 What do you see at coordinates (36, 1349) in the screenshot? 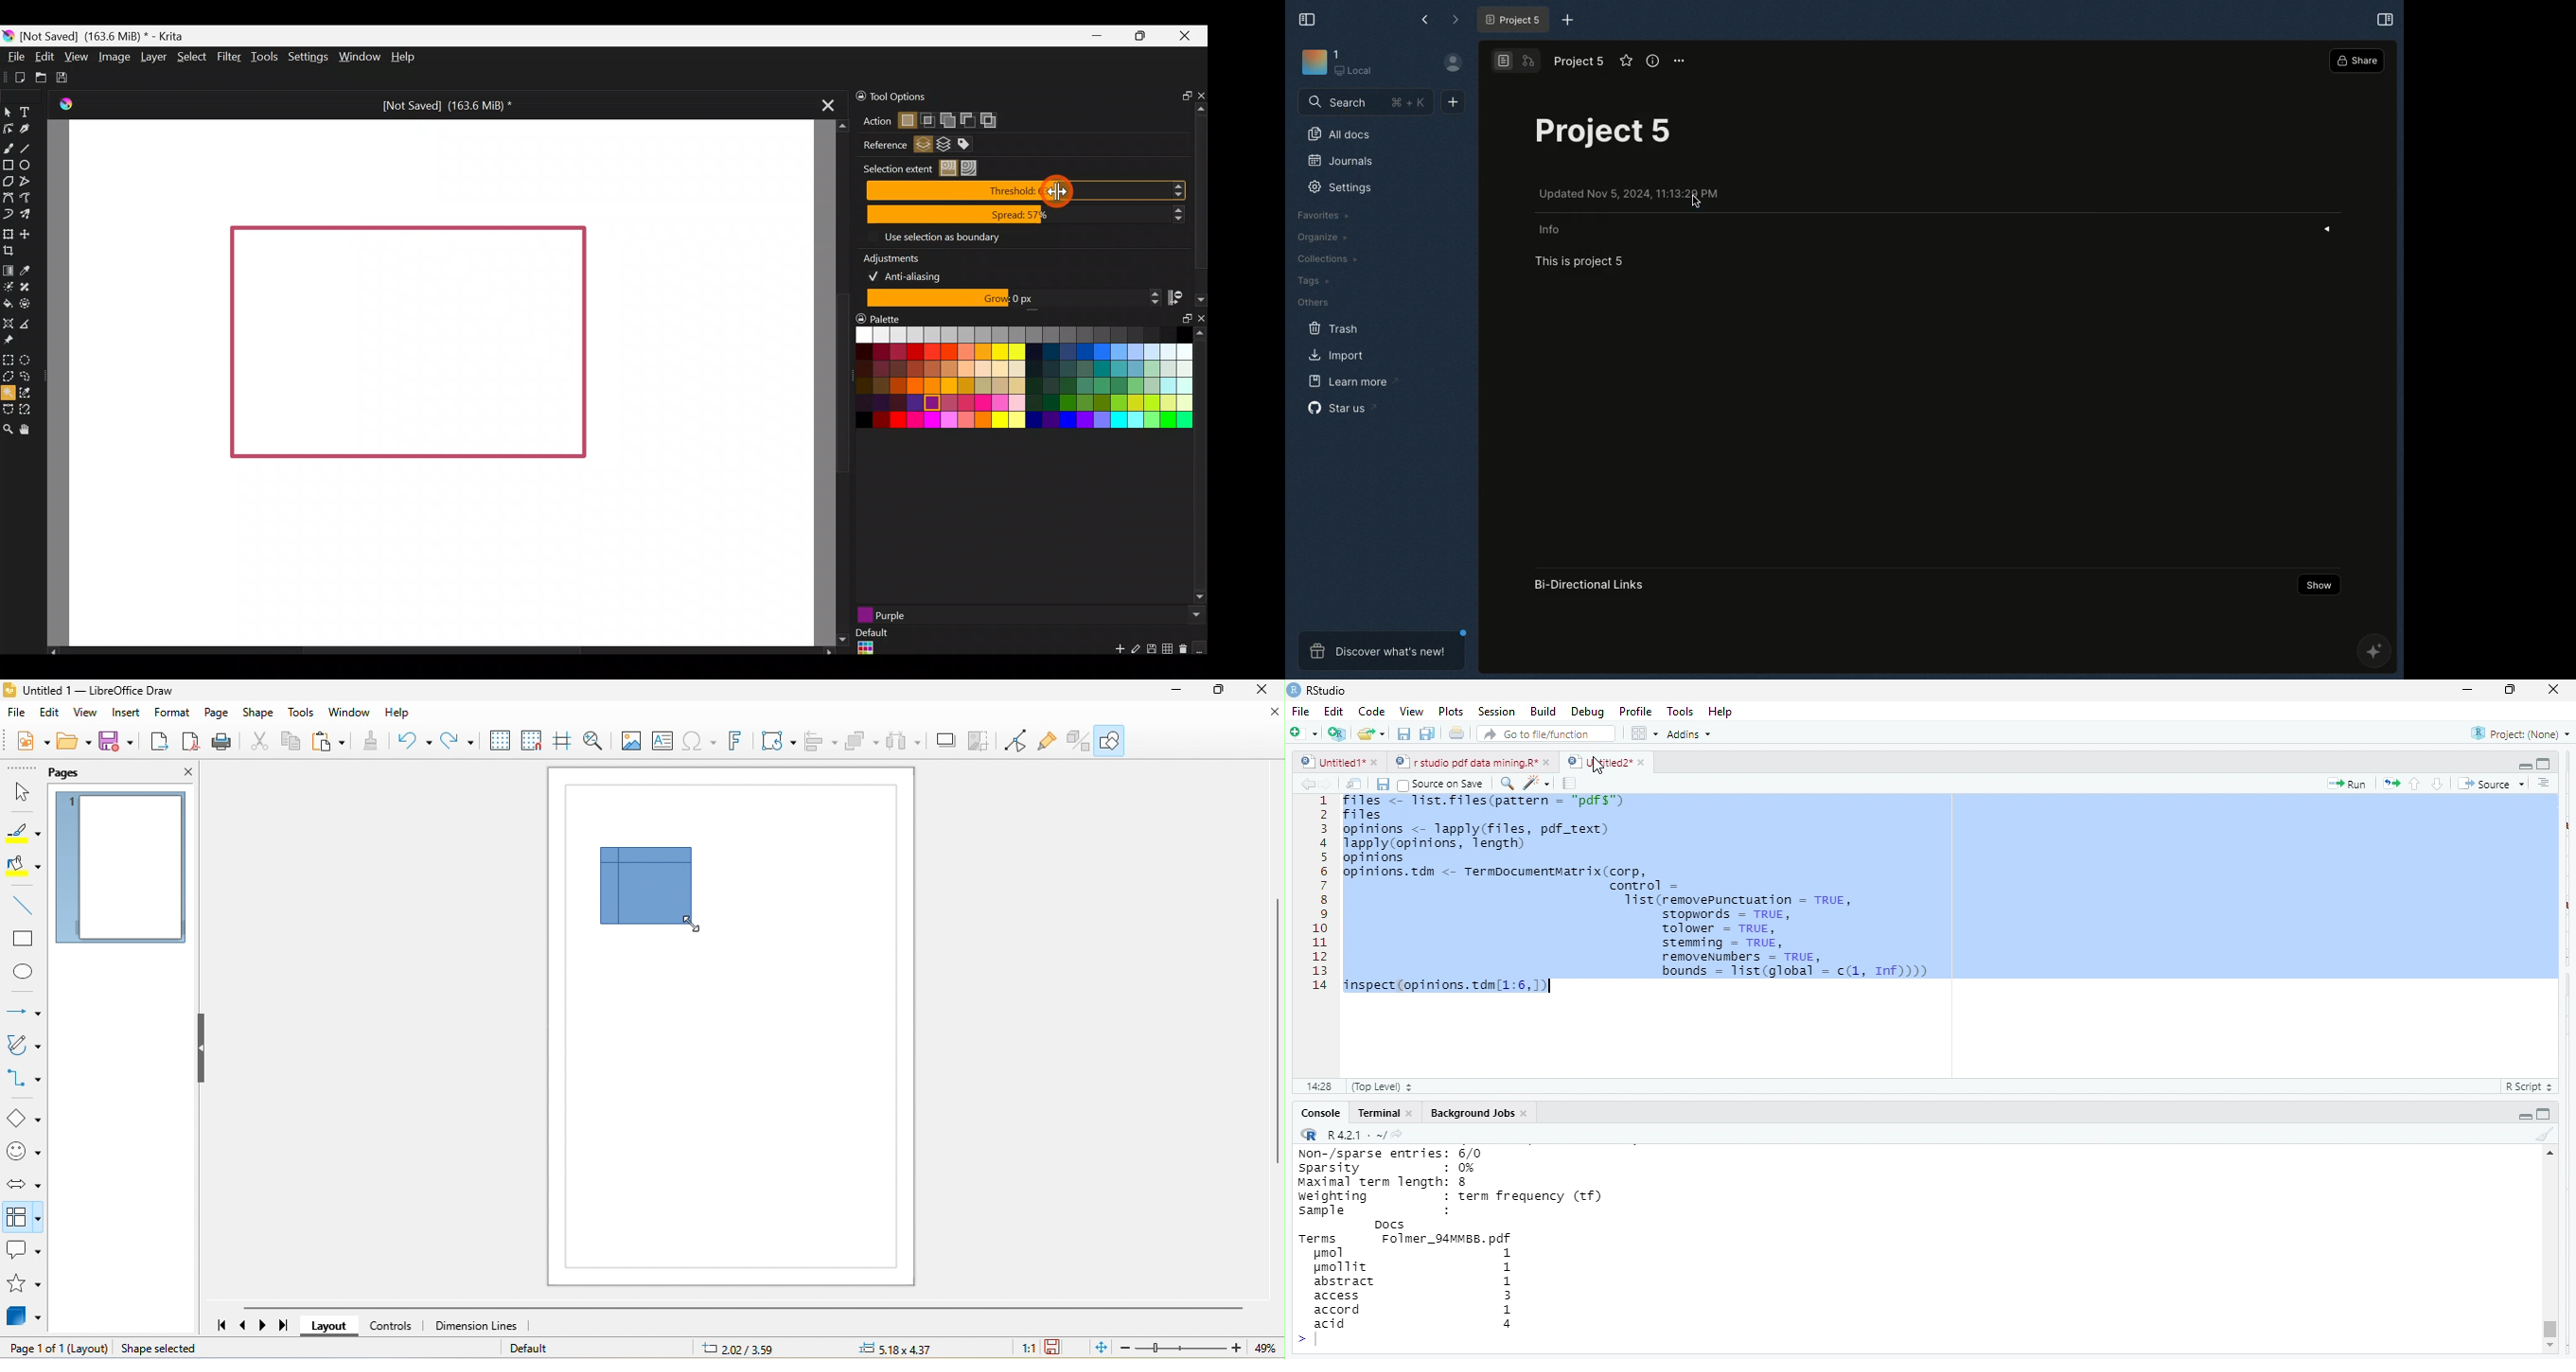
I see `page 1 of 1` at bounding box center [36, 1349].